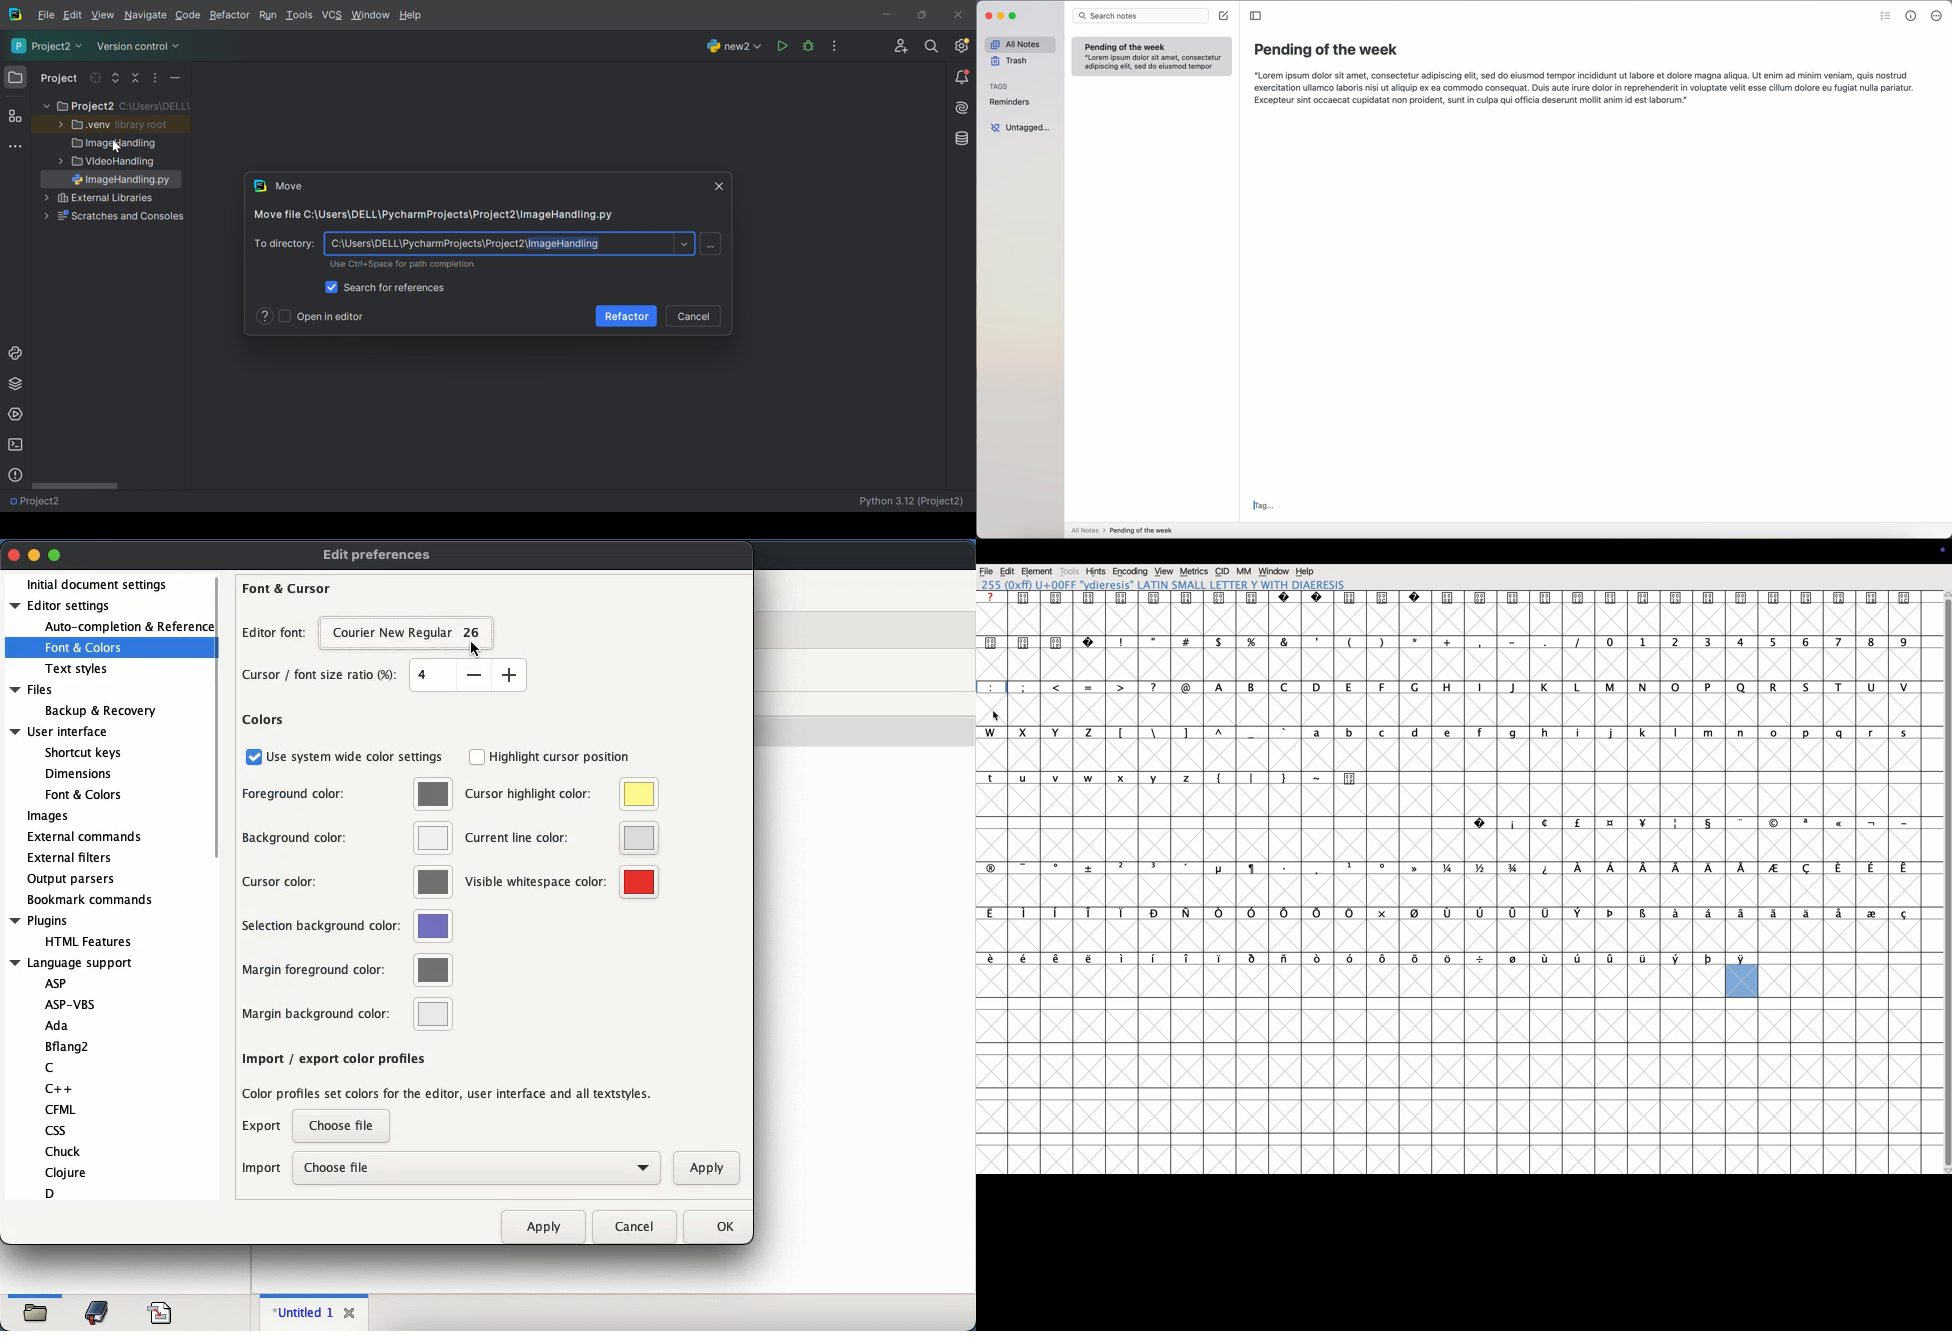  I want to click on export, so click(263, 1126).